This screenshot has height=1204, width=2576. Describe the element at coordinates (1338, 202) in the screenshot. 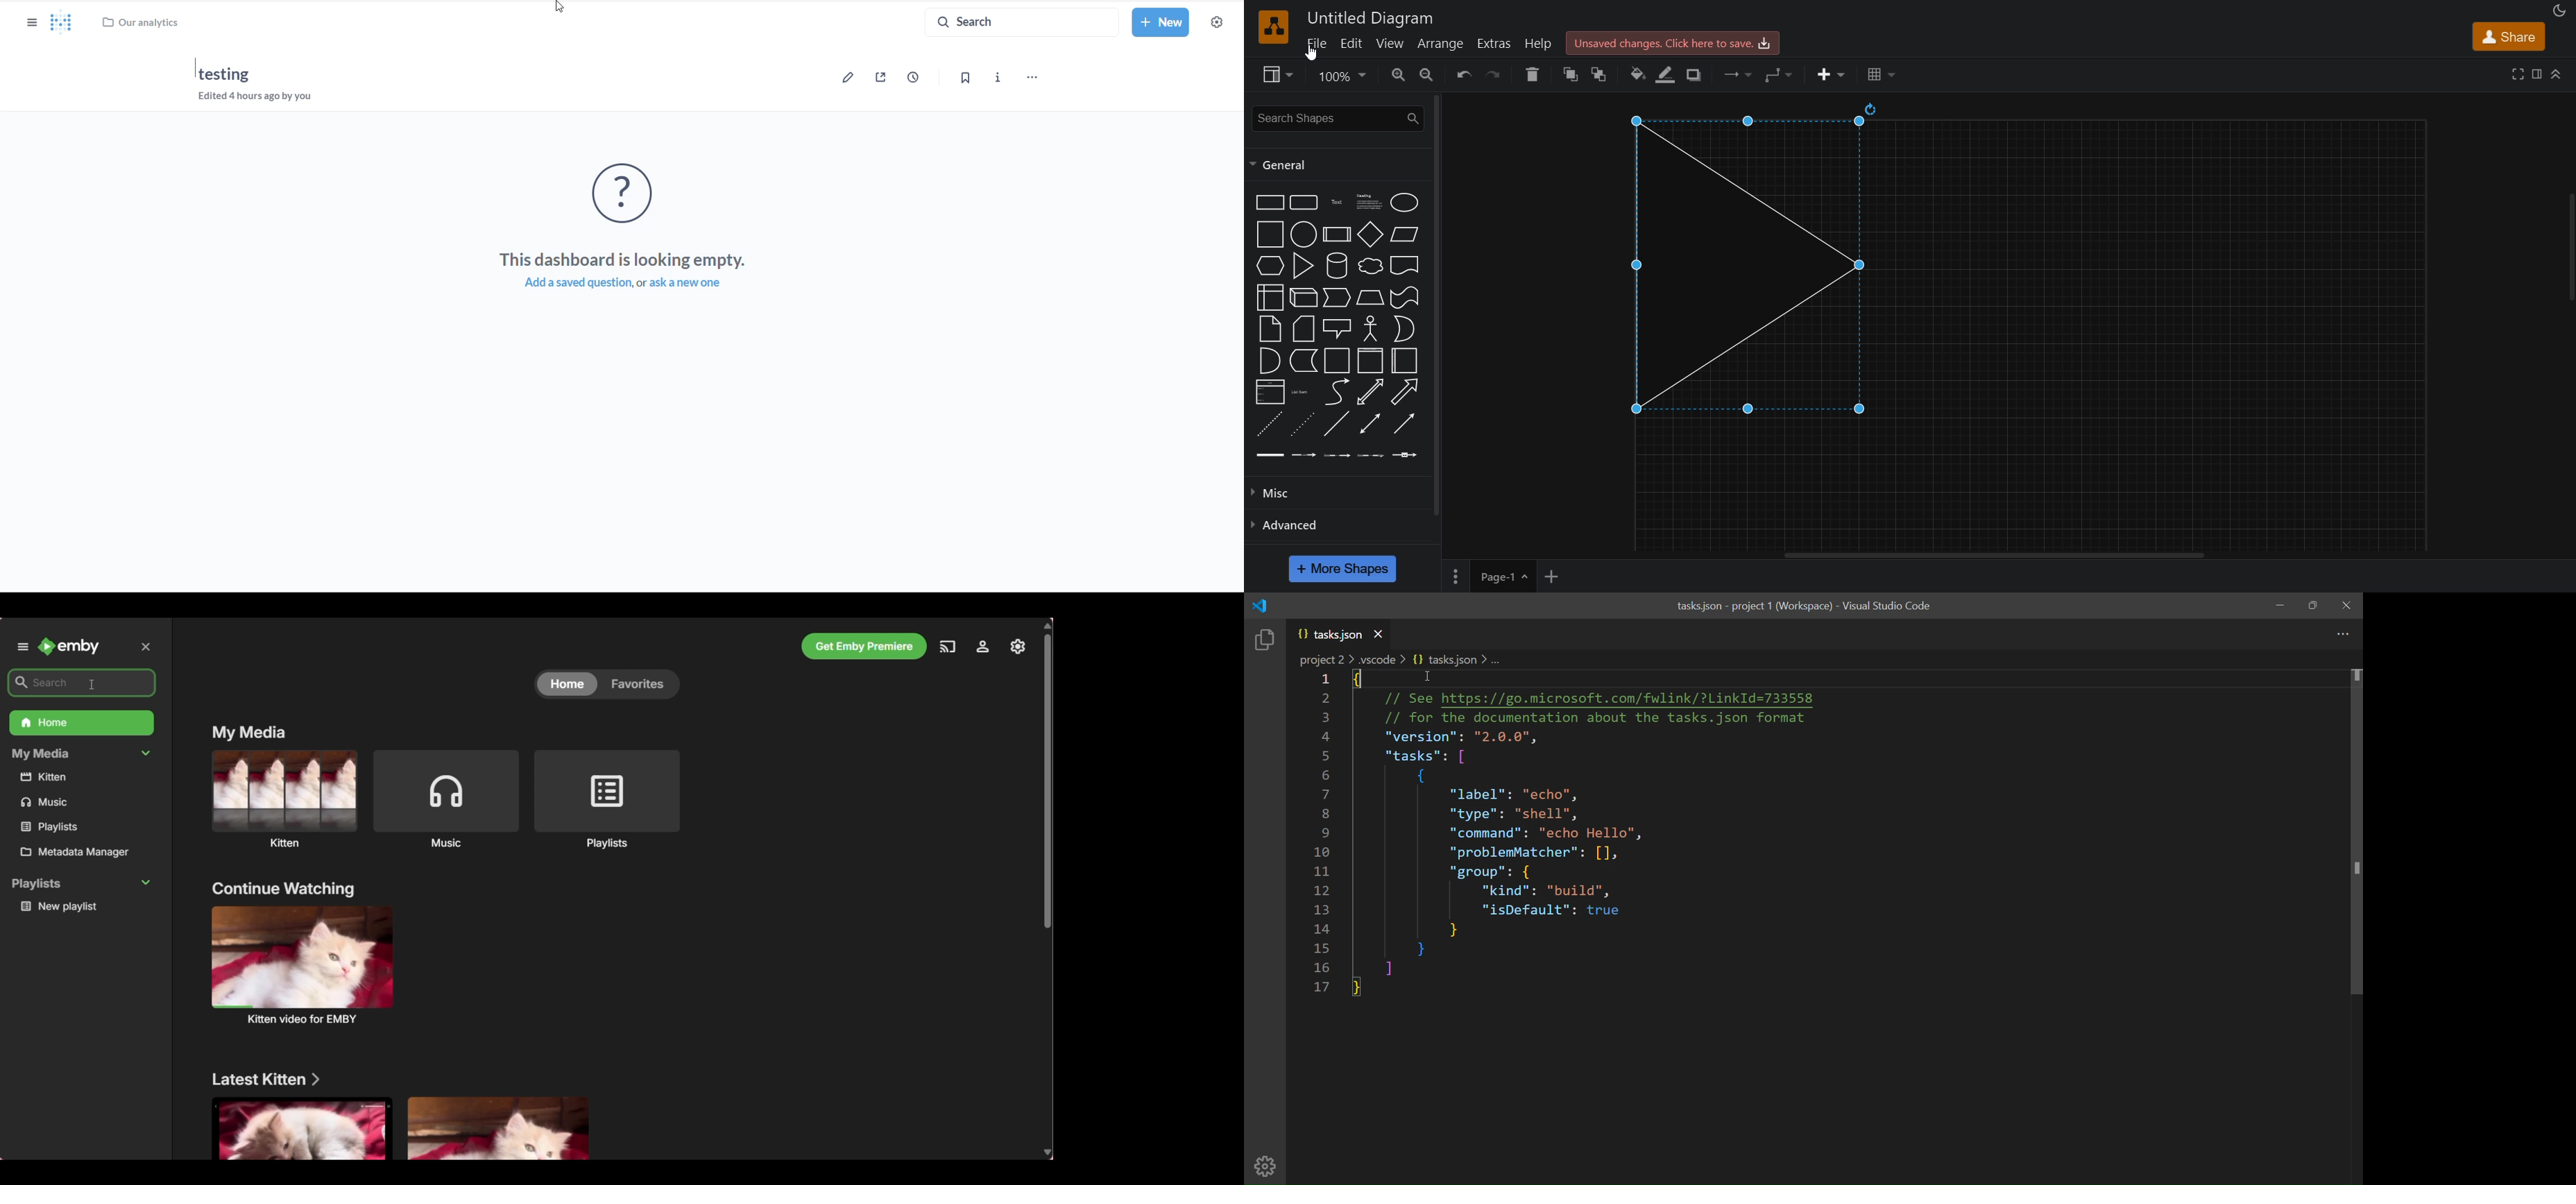

I see `text` at that location.